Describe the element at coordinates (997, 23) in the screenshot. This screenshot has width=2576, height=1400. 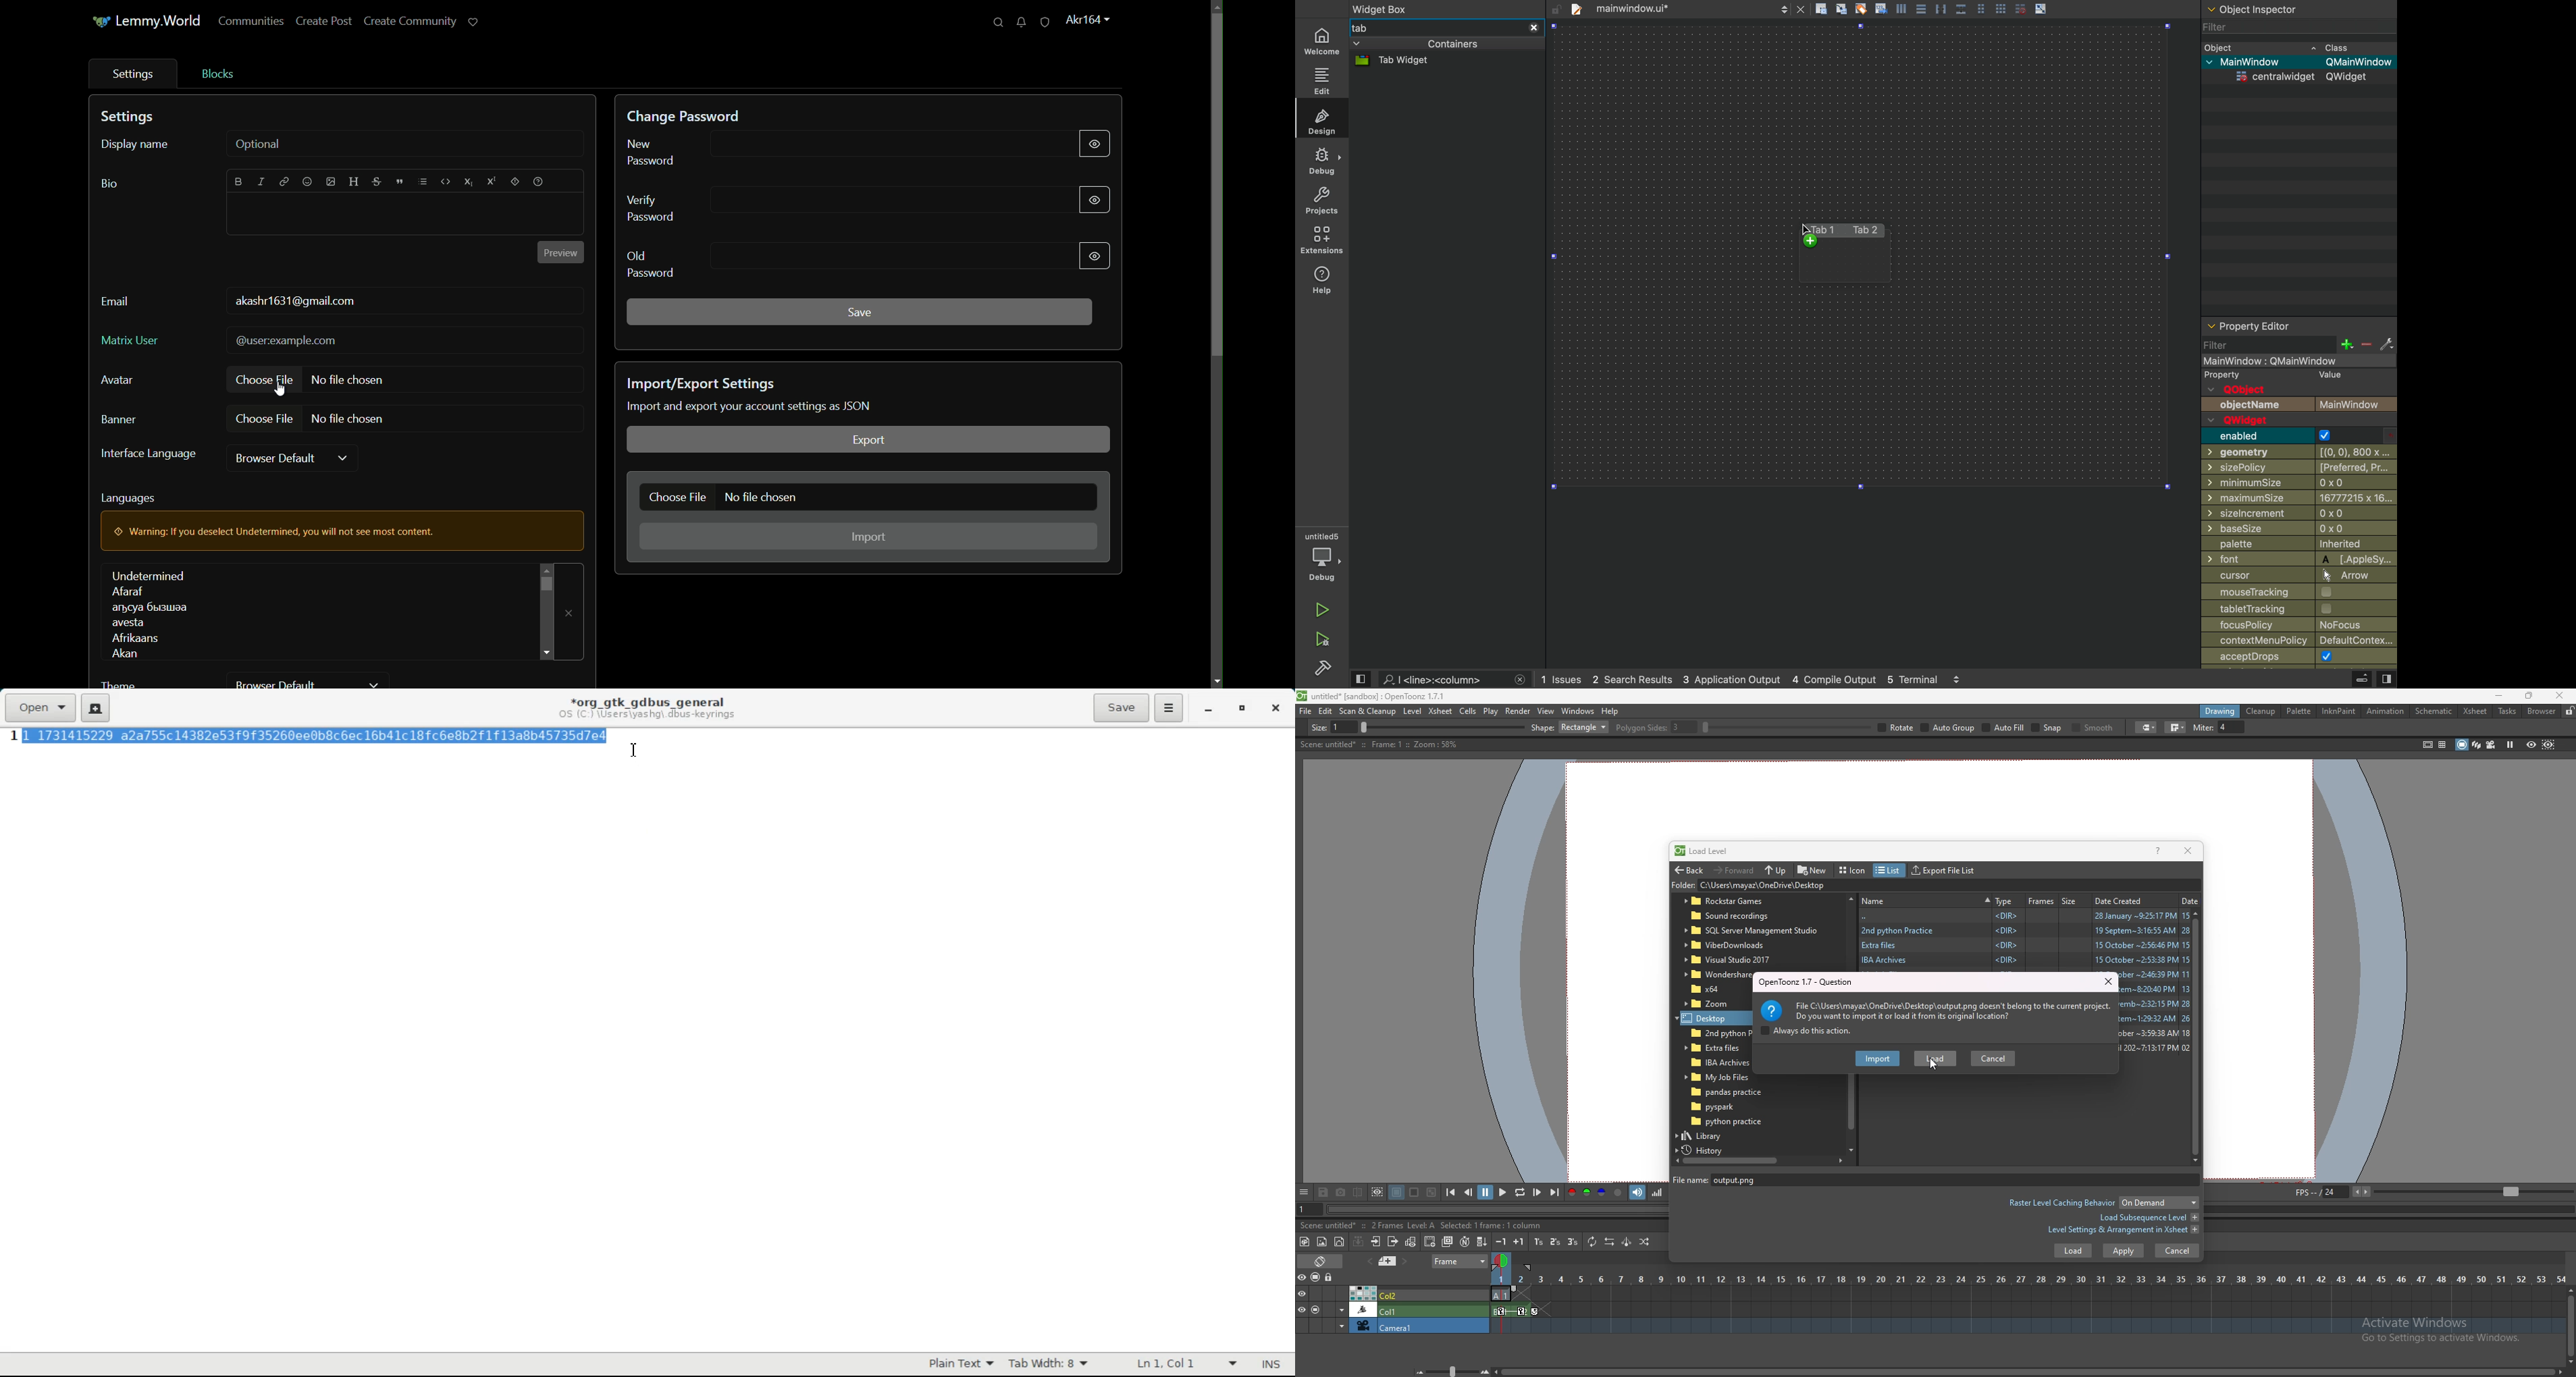
I see `search` at that location.